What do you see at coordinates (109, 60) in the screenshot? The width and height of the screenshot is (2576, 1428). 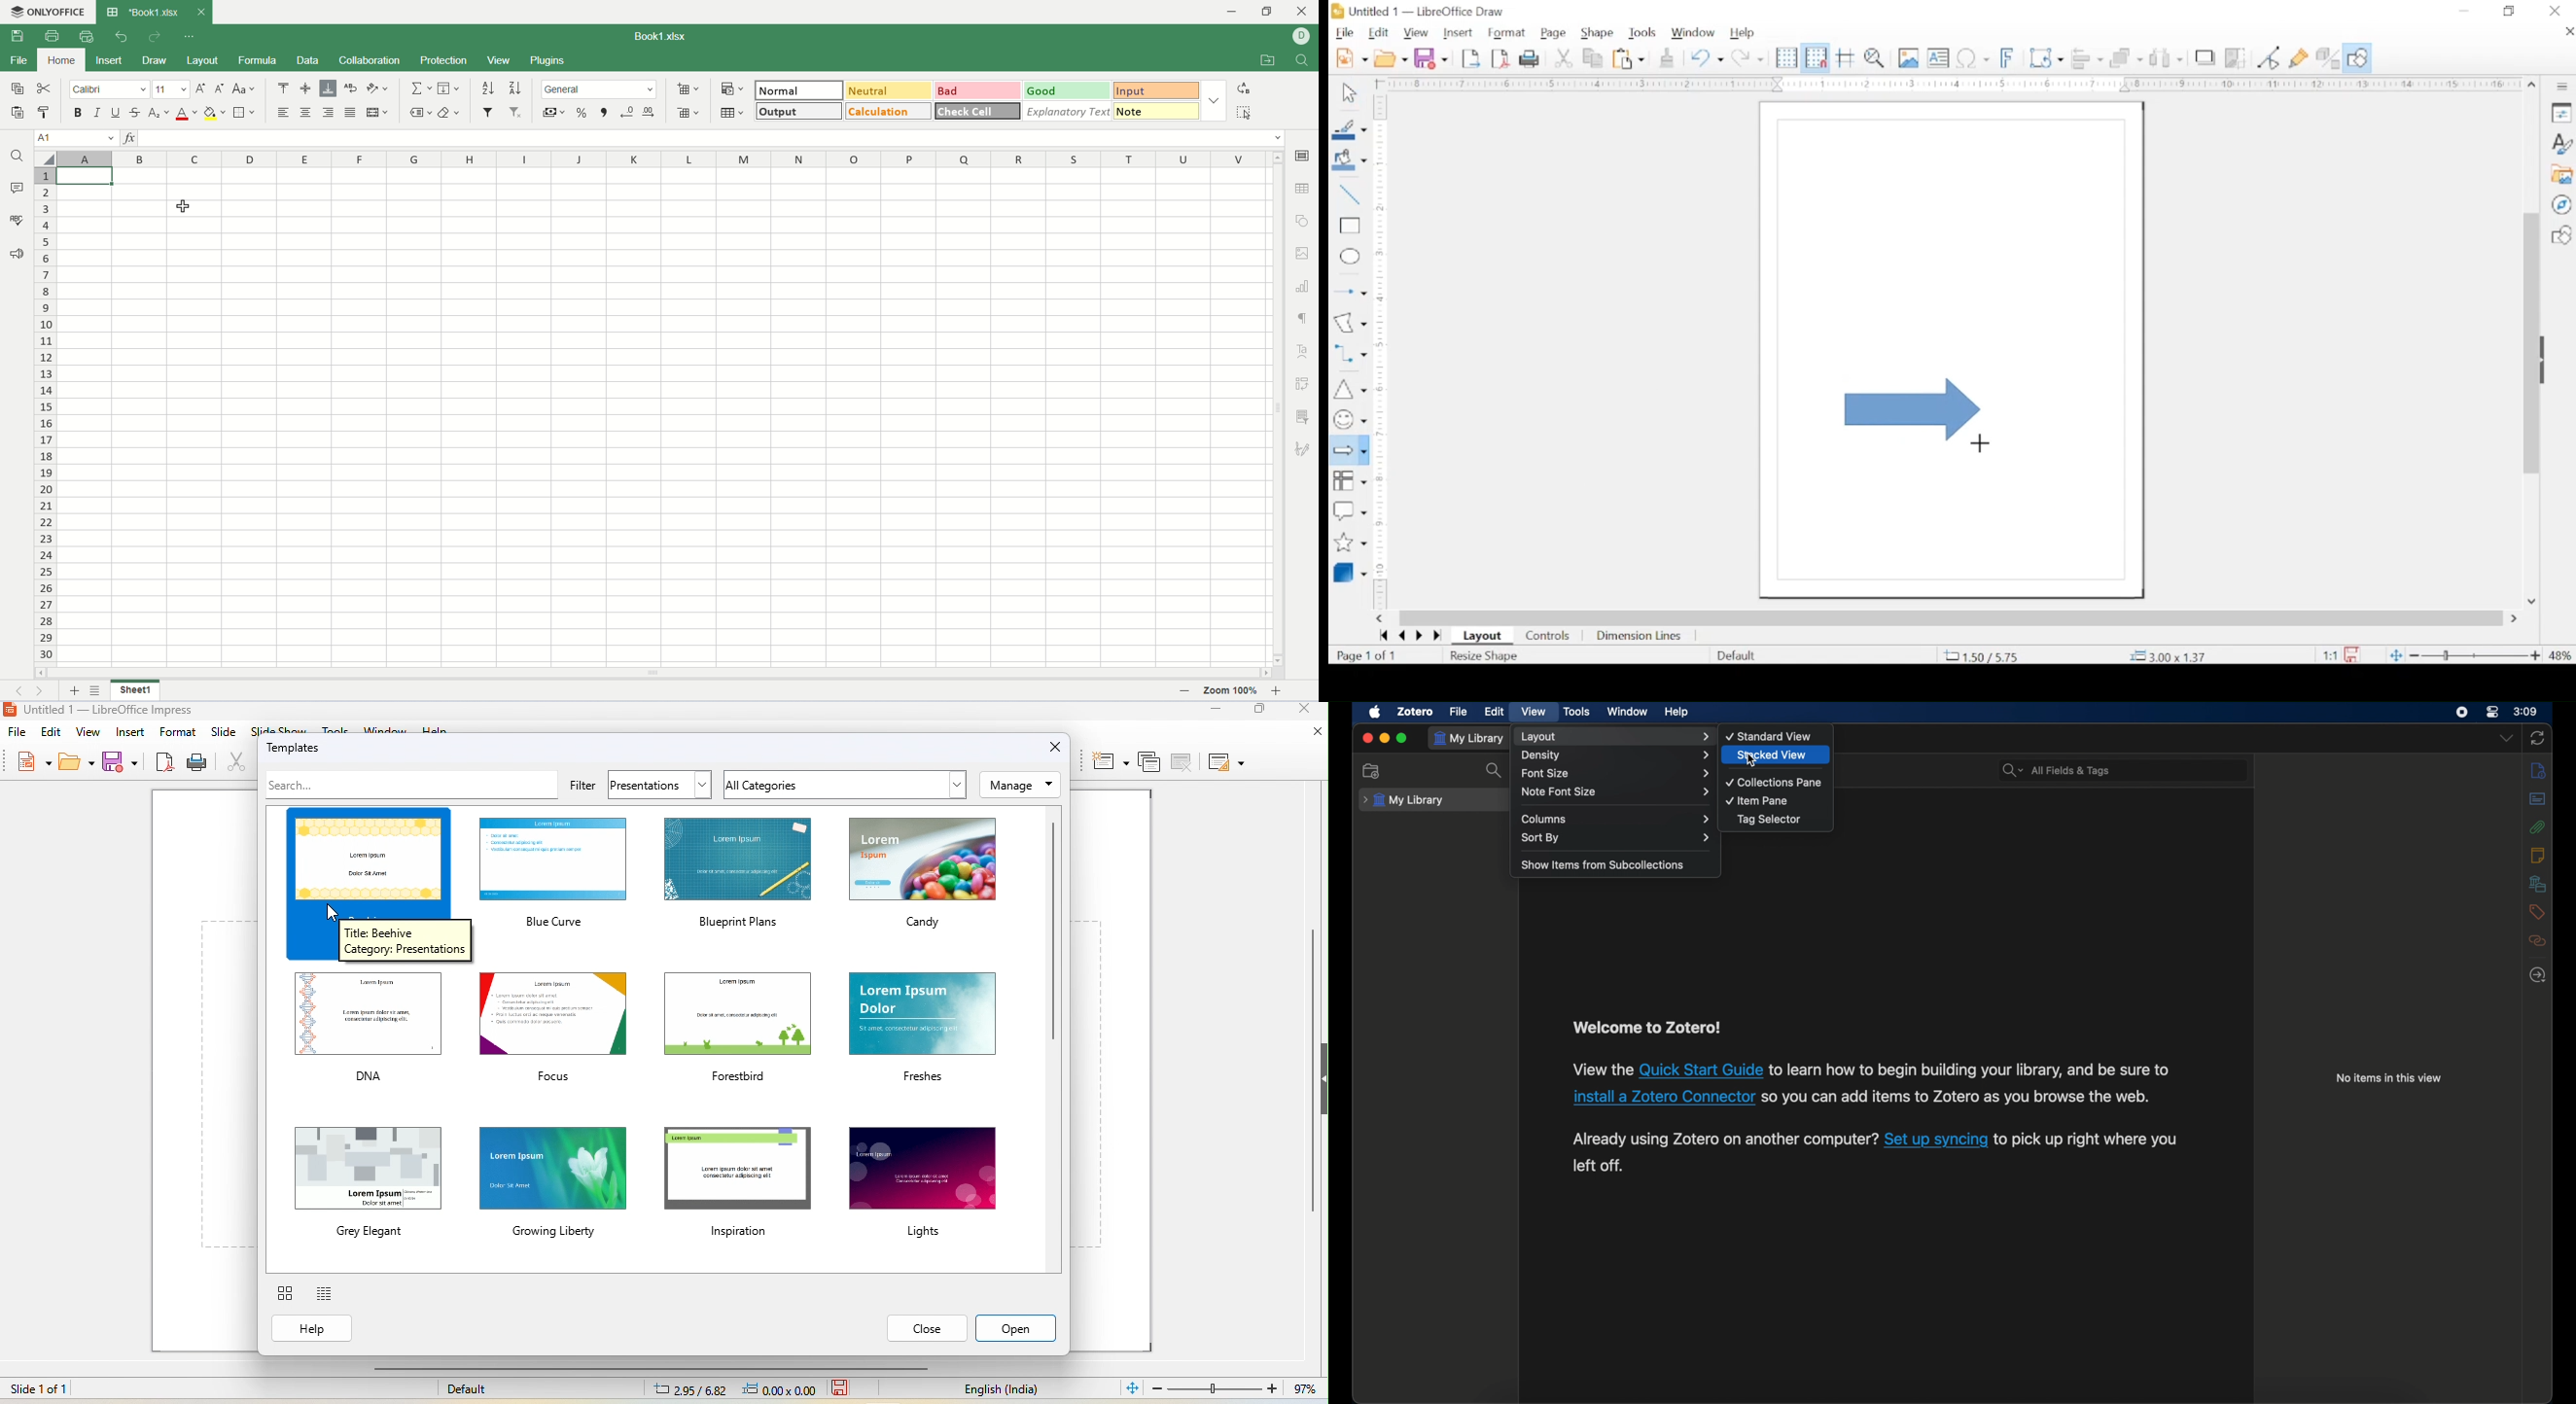 I see `insert` at bounding box center [109, 60].